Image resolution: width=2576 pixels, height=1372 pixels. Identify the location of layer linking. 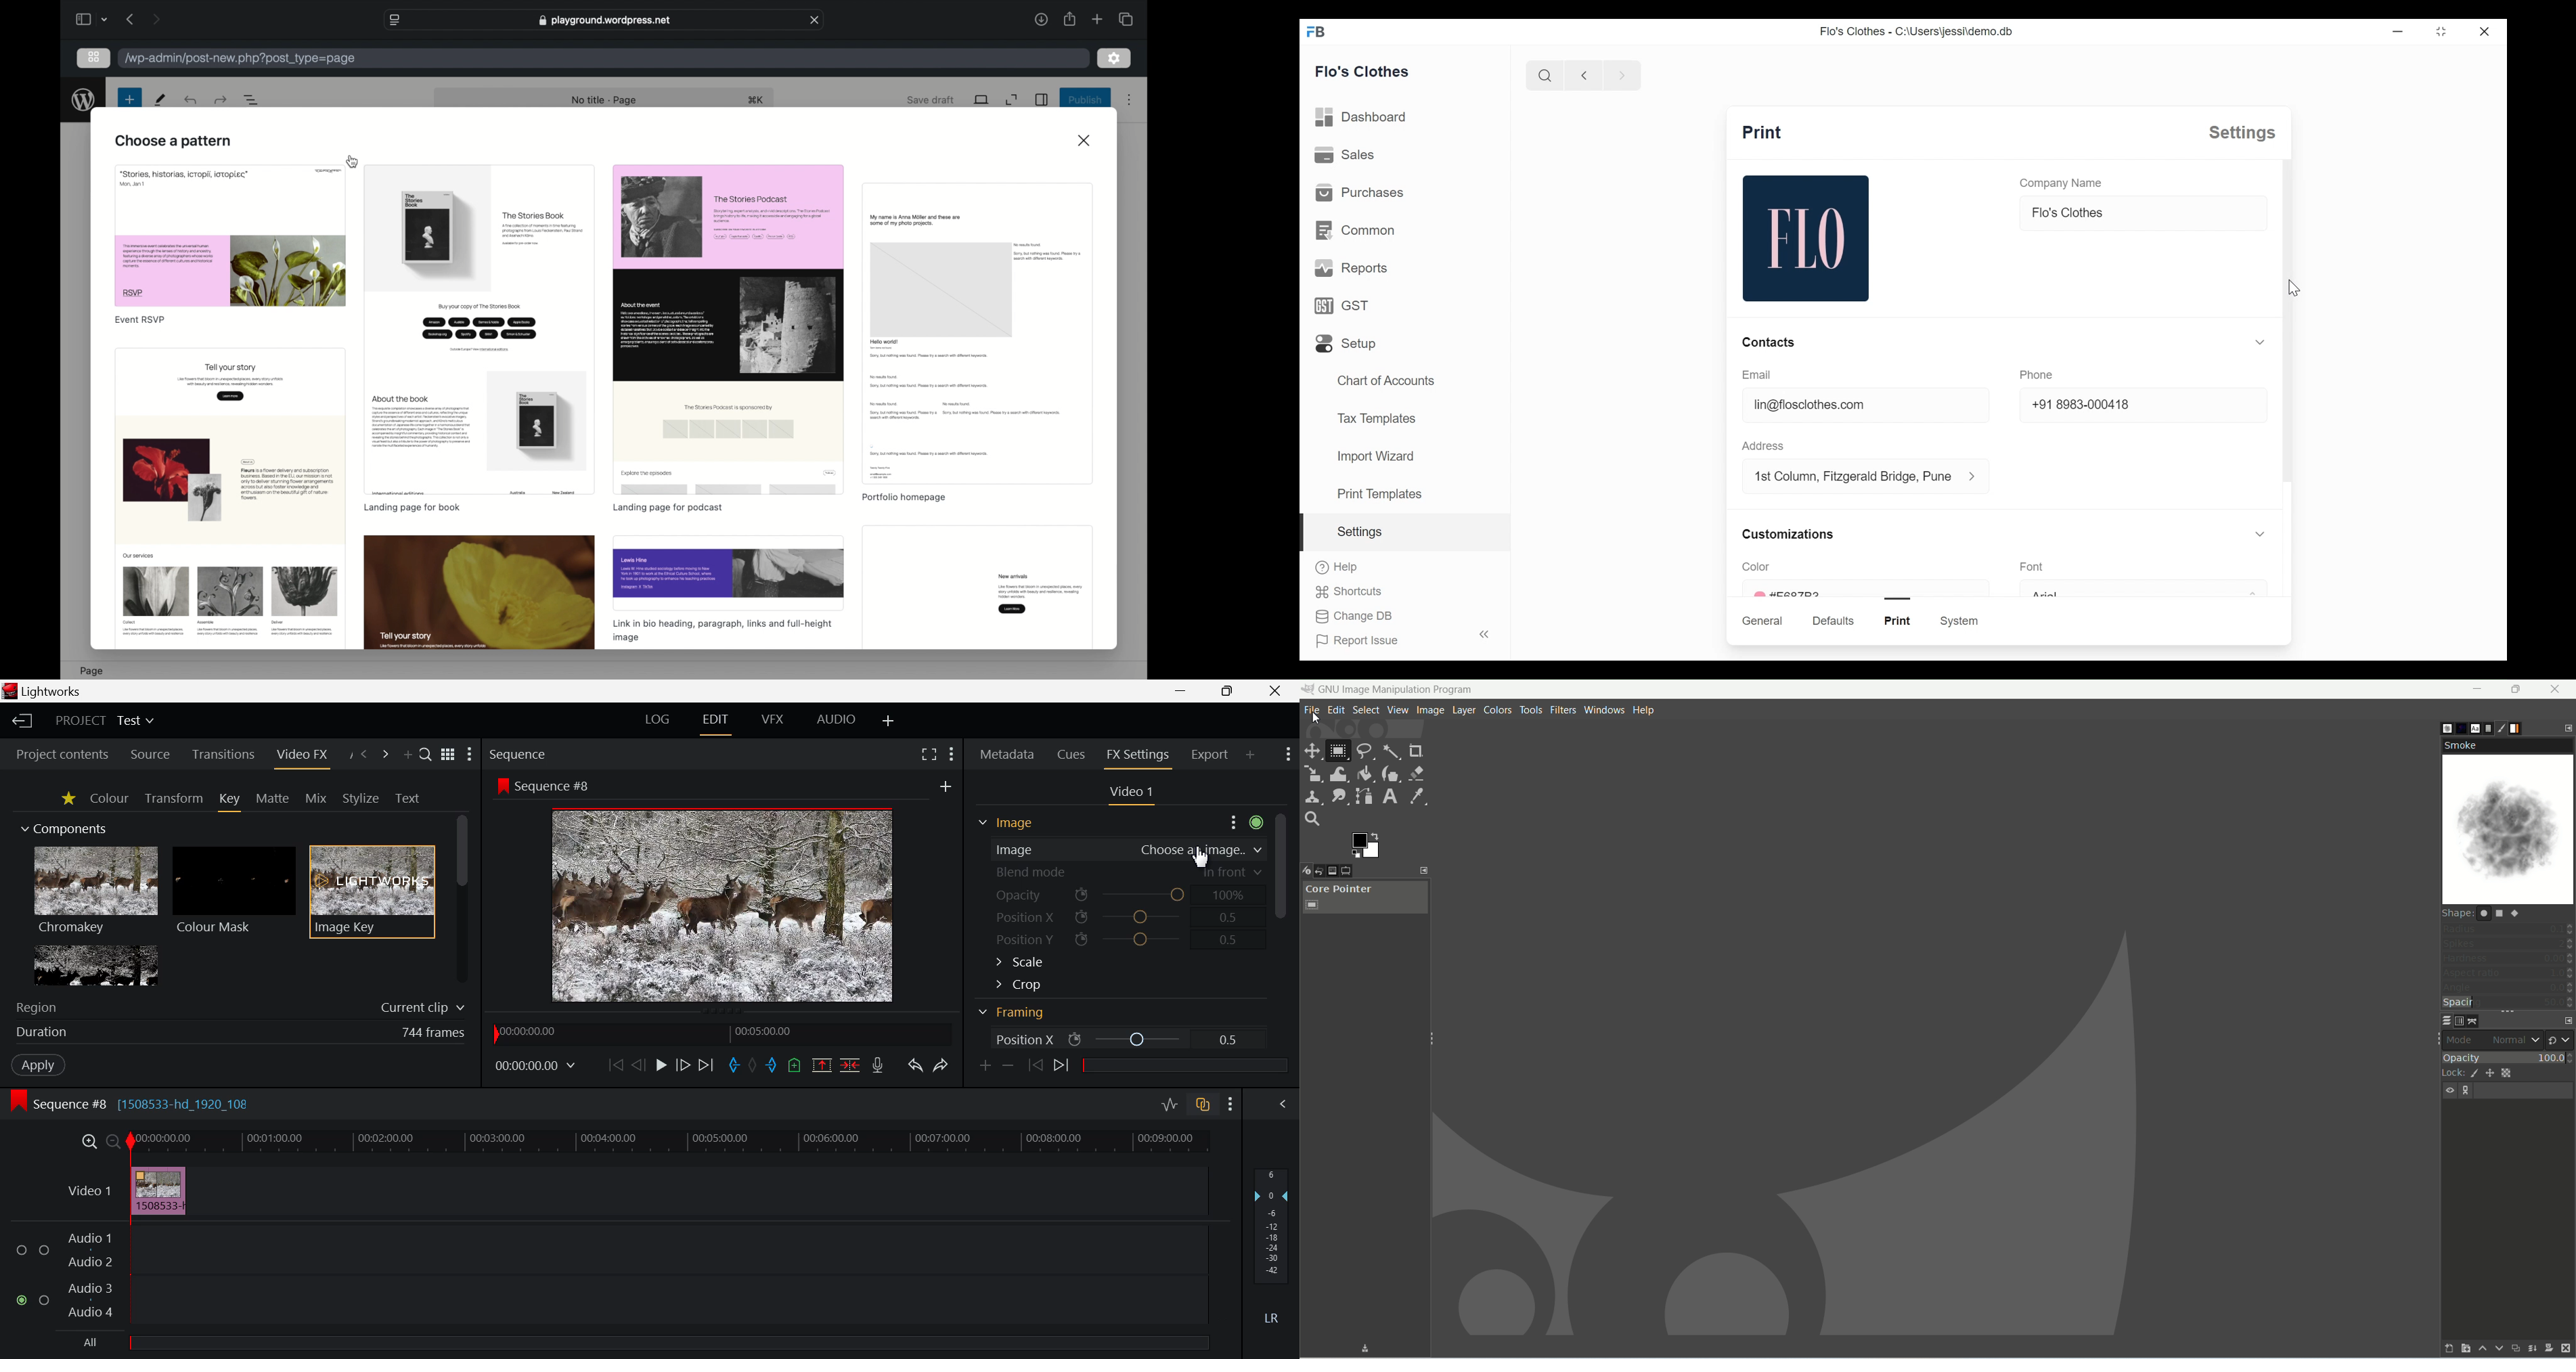
(2469, 1091).